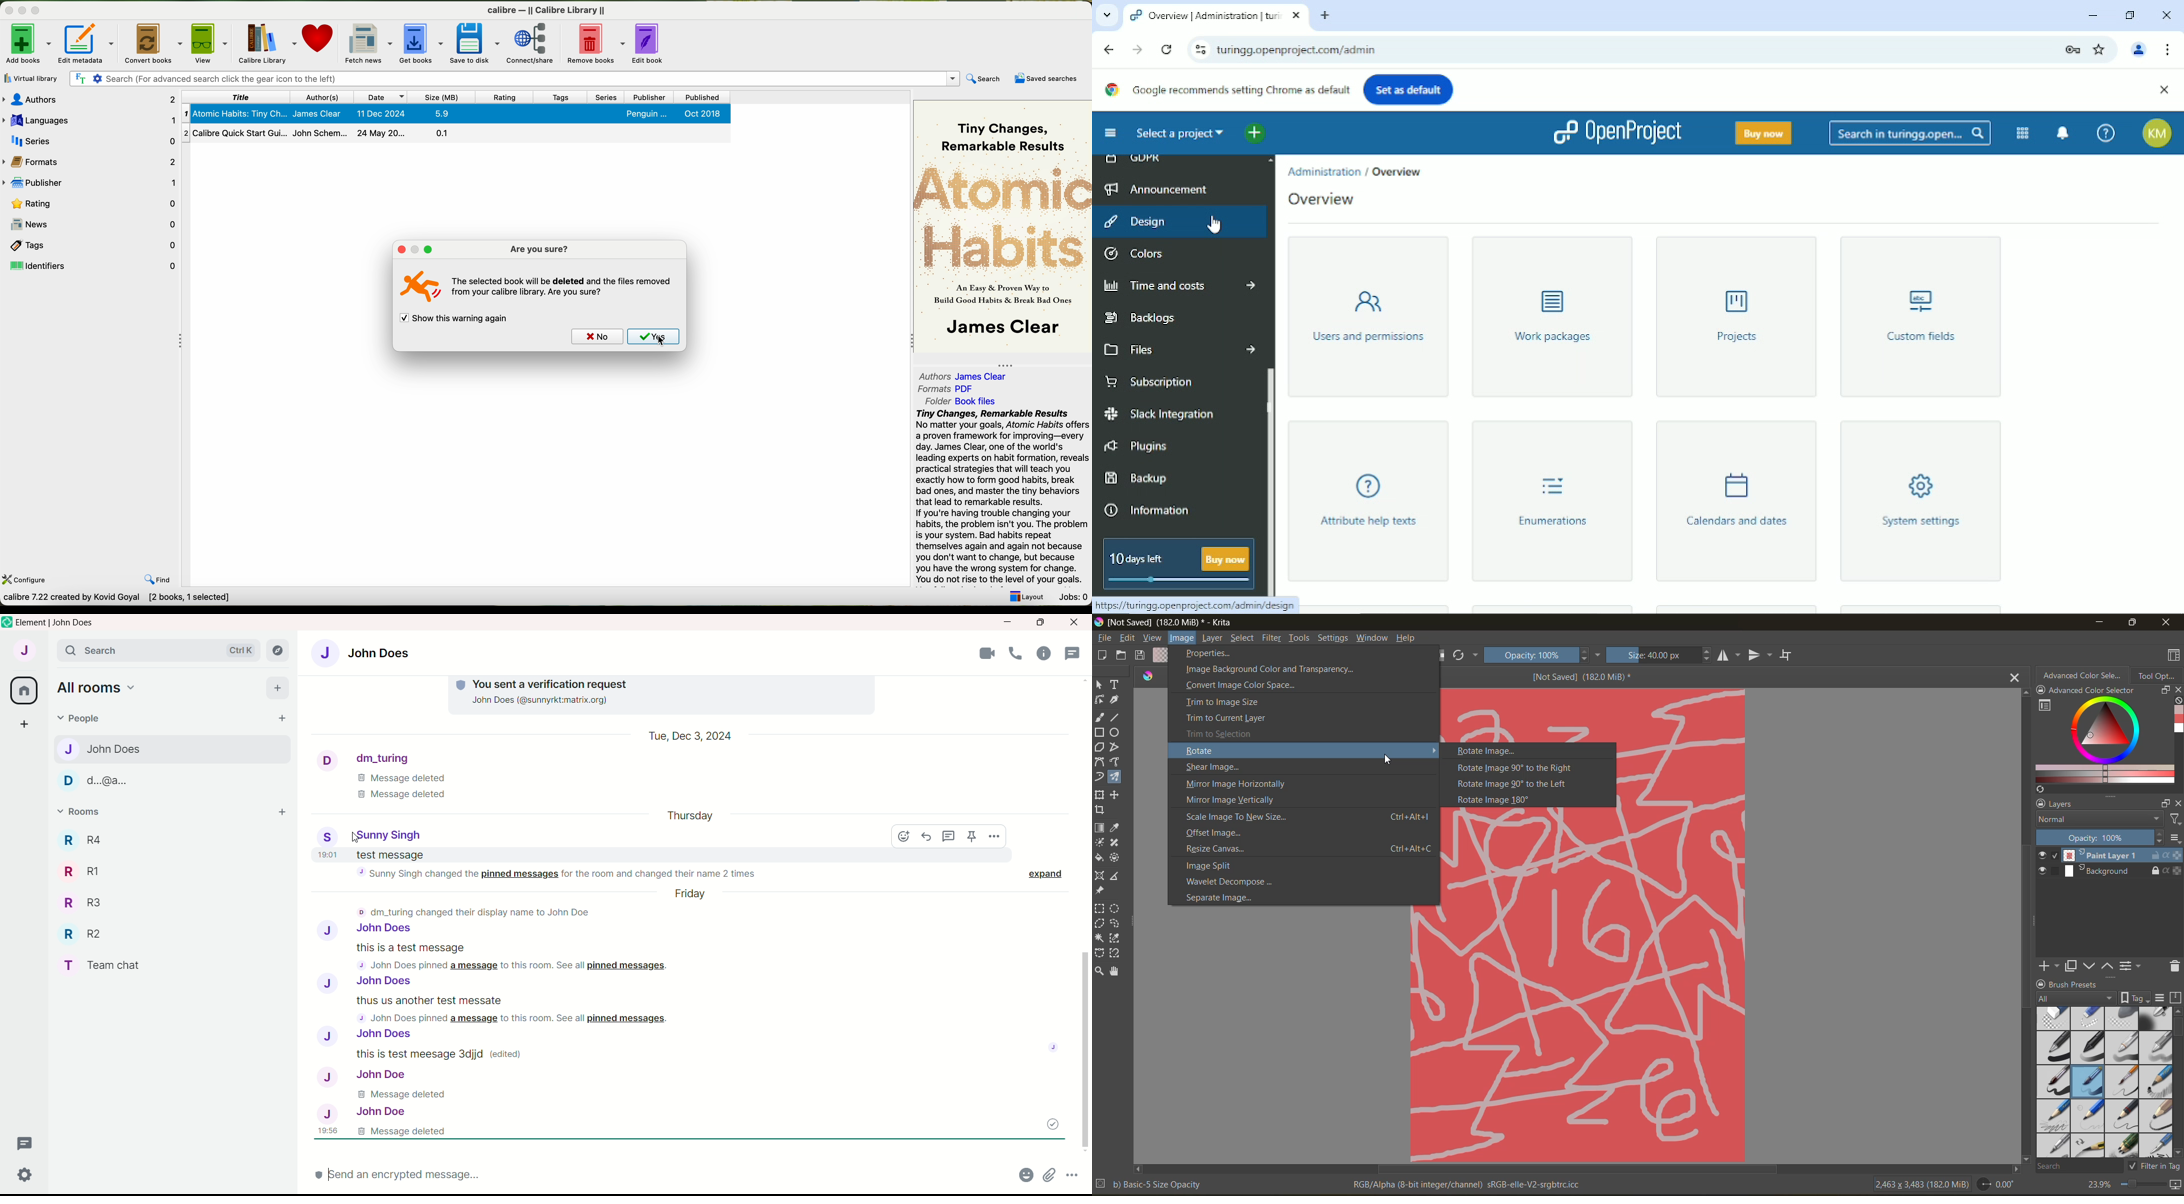  Describe the element at coordinates (87, 935) in the screenshot. I see `R2` at that location.